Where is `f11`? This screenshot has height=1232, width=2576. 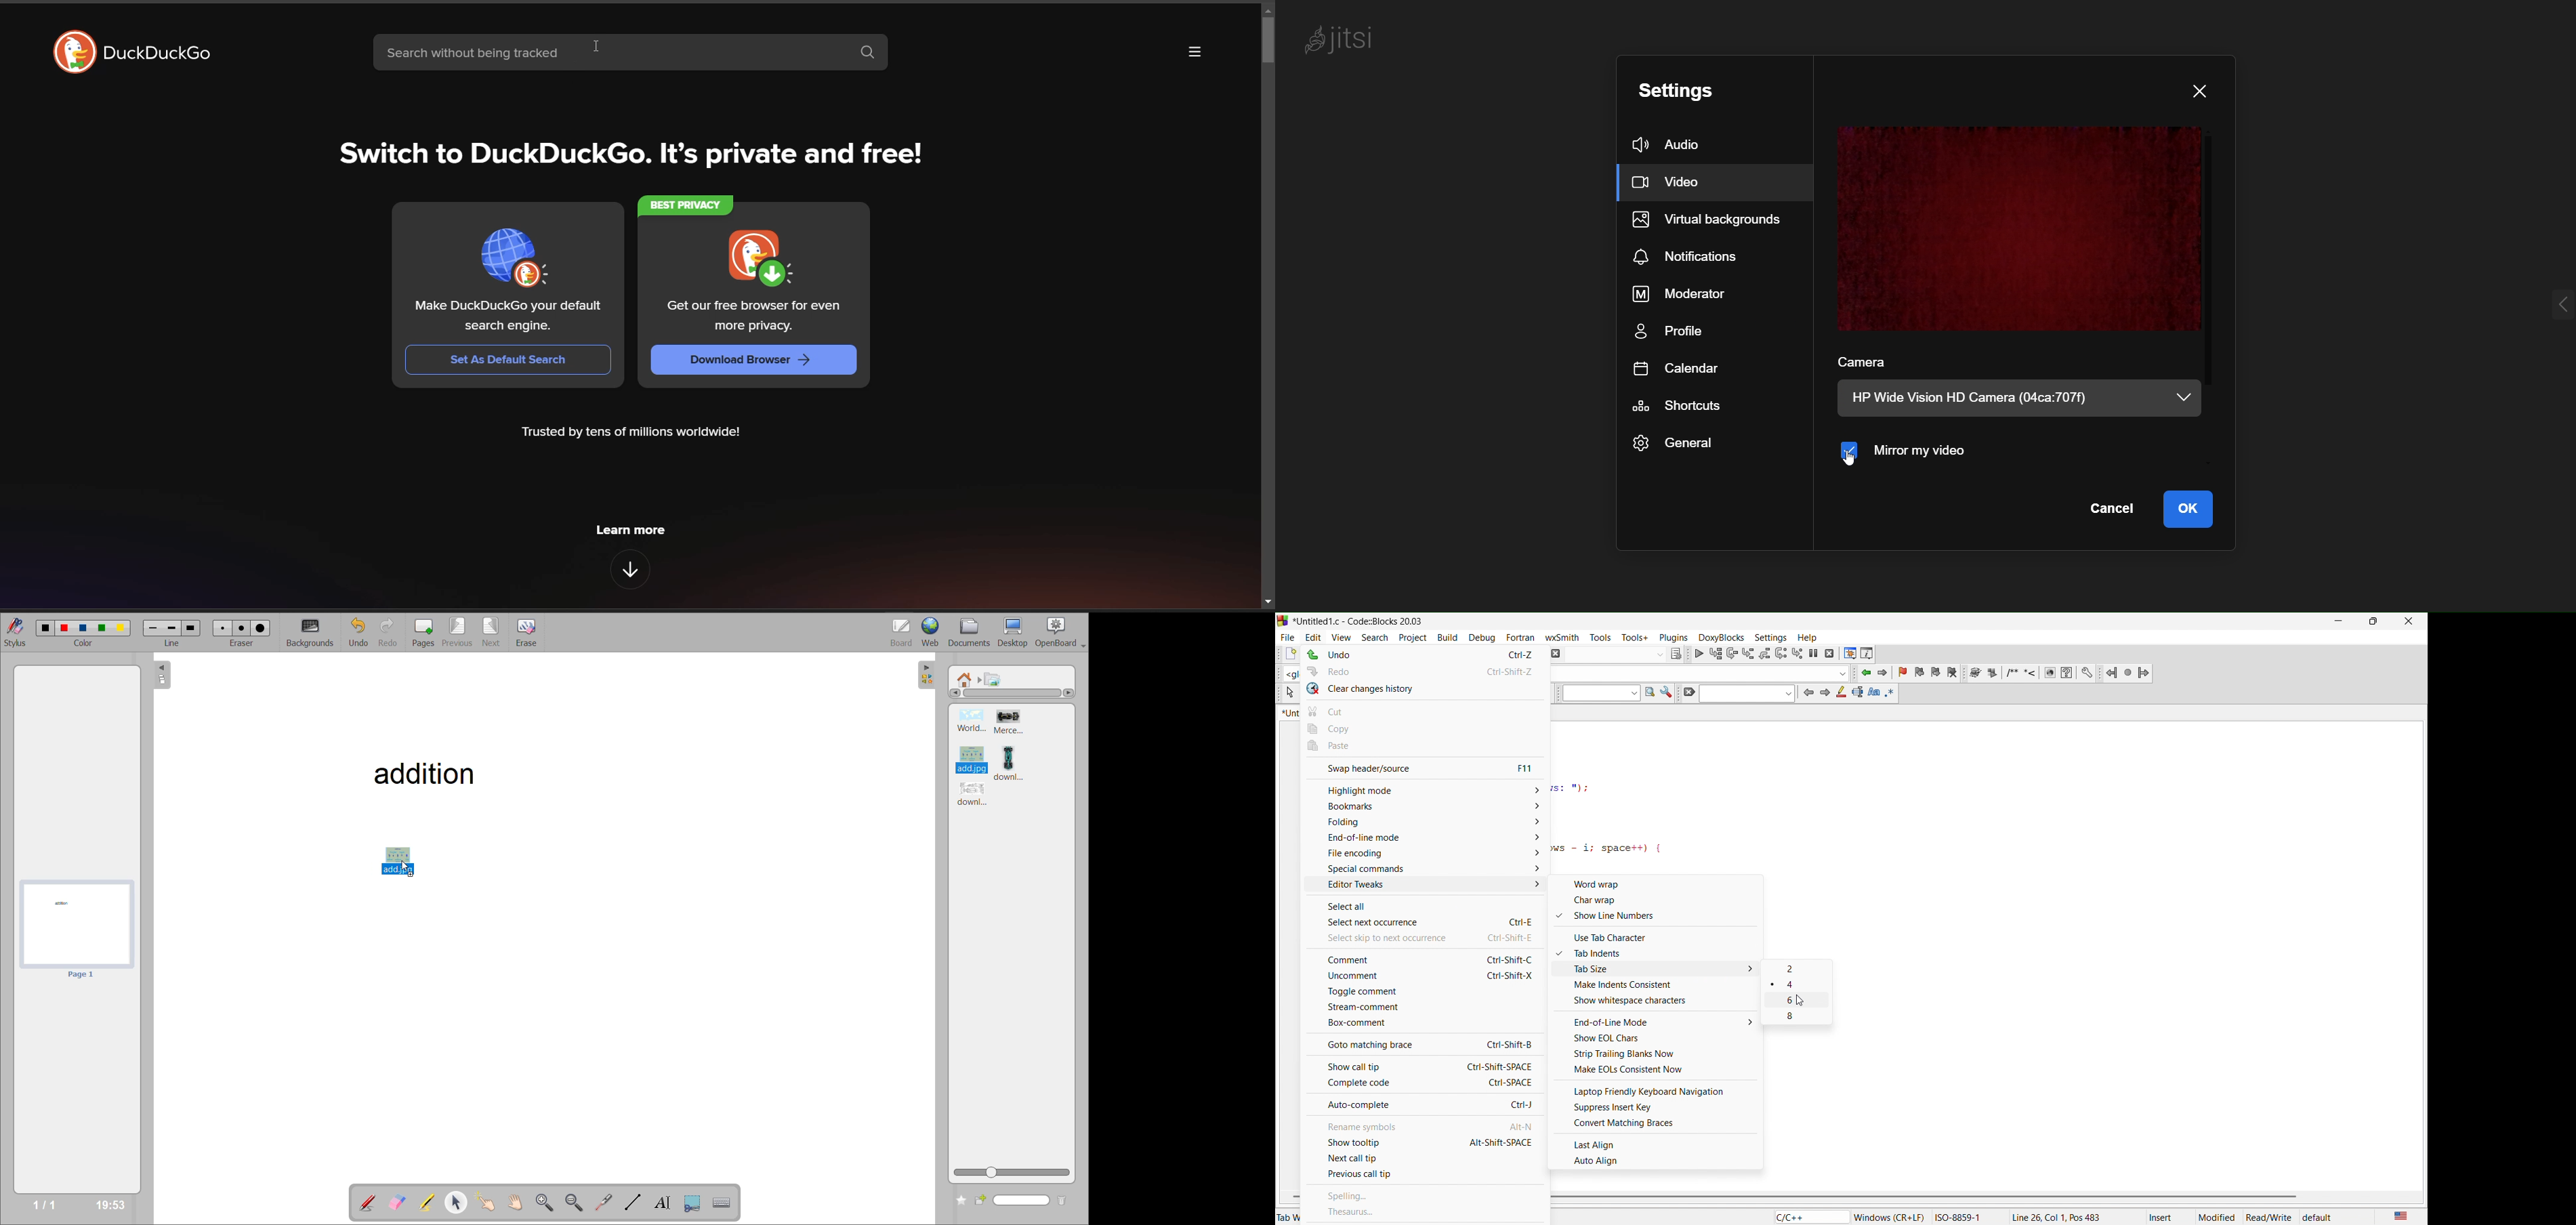 f11 is located at coordinates (1527, 768).